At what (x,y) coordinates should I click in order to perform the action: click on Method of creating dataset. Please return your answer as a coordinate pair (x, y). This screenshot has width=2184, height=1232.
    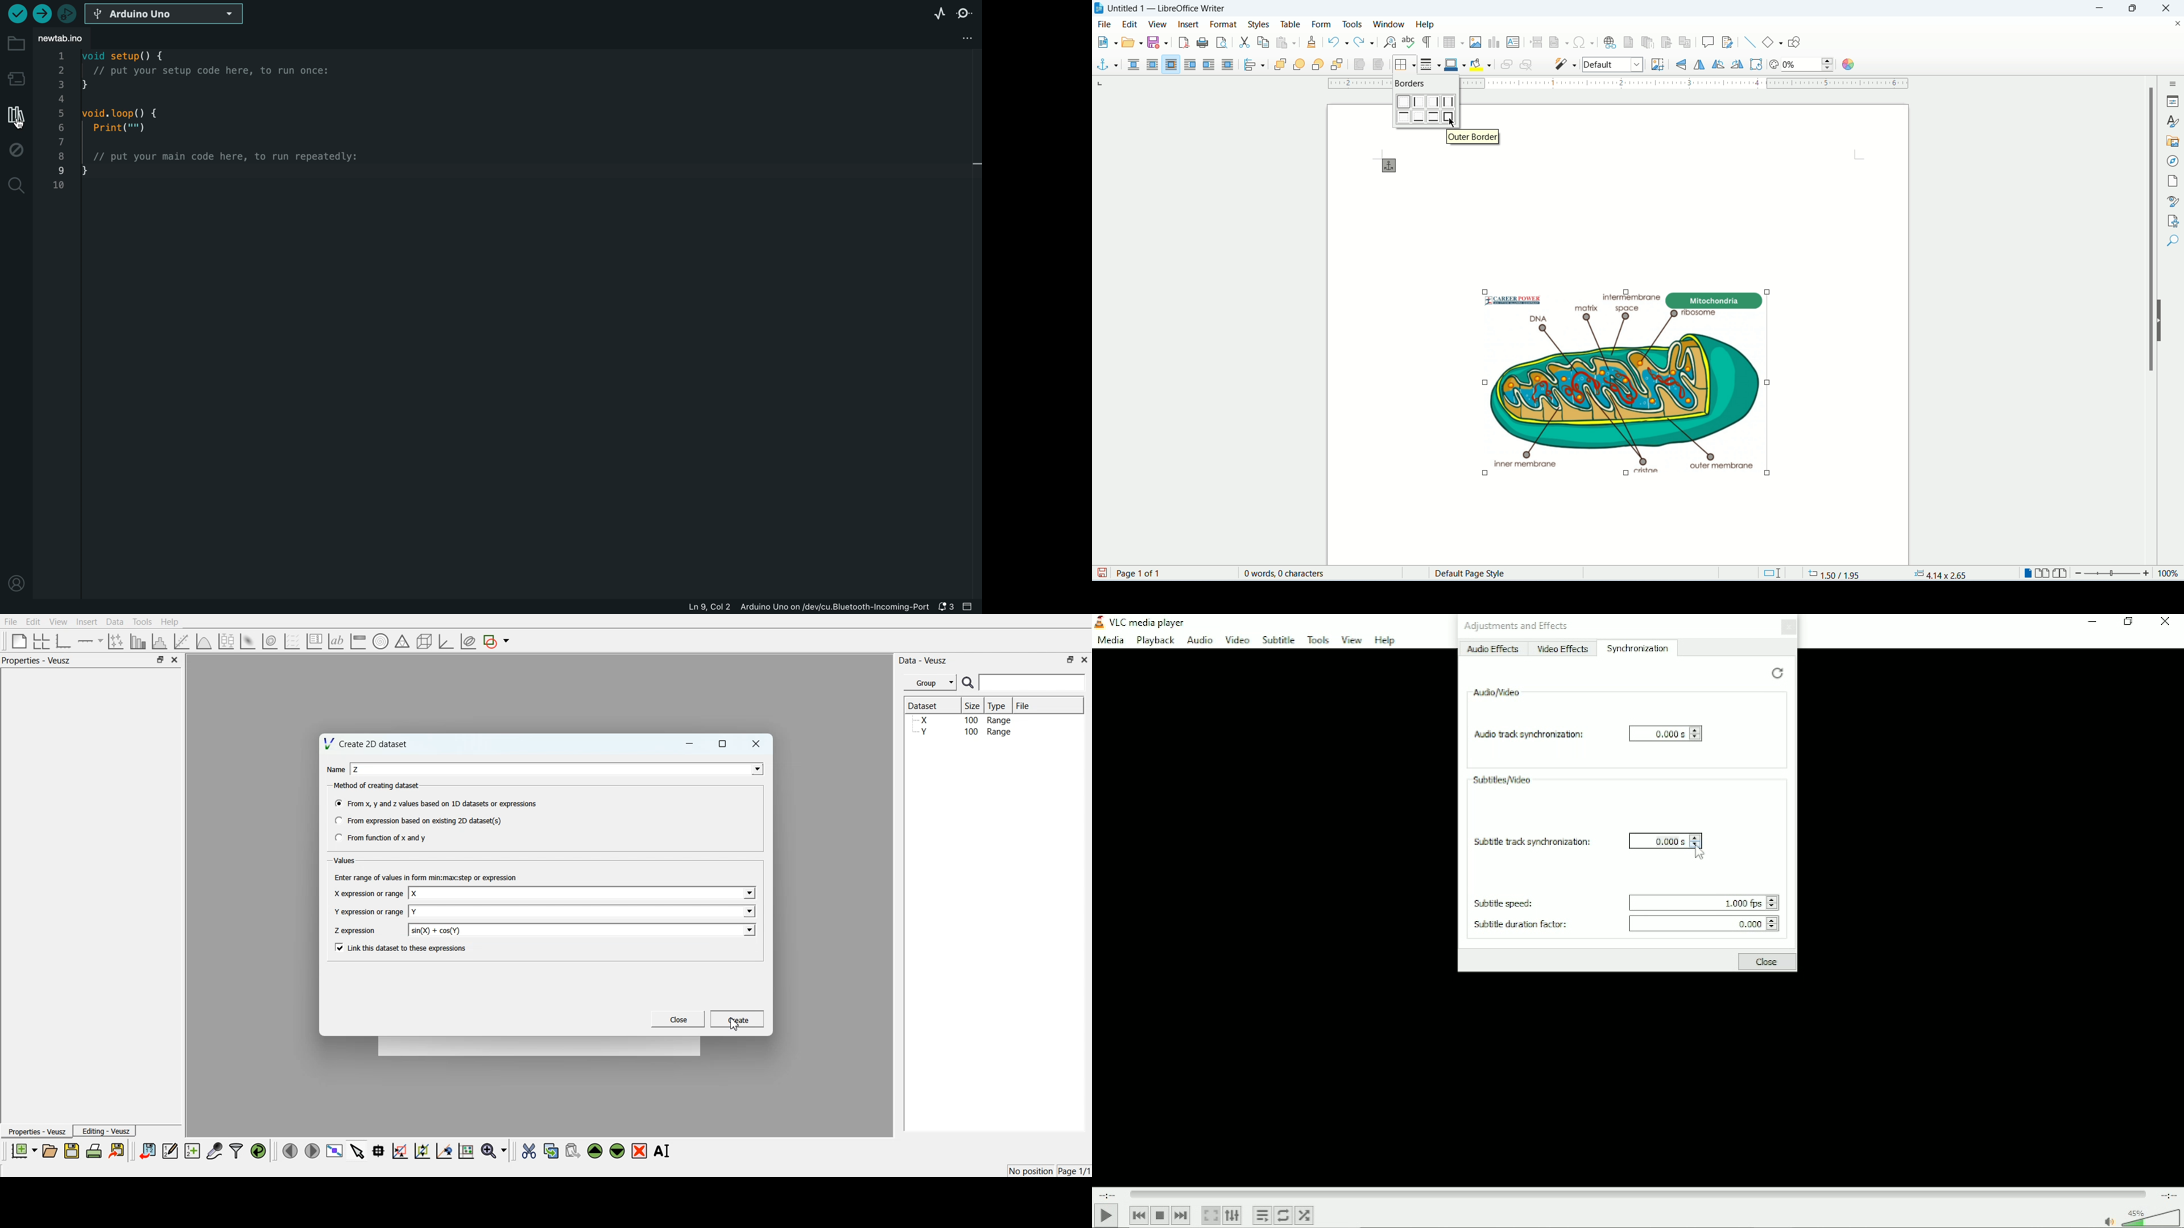
    Looking at the image, I should click on (378, 786).